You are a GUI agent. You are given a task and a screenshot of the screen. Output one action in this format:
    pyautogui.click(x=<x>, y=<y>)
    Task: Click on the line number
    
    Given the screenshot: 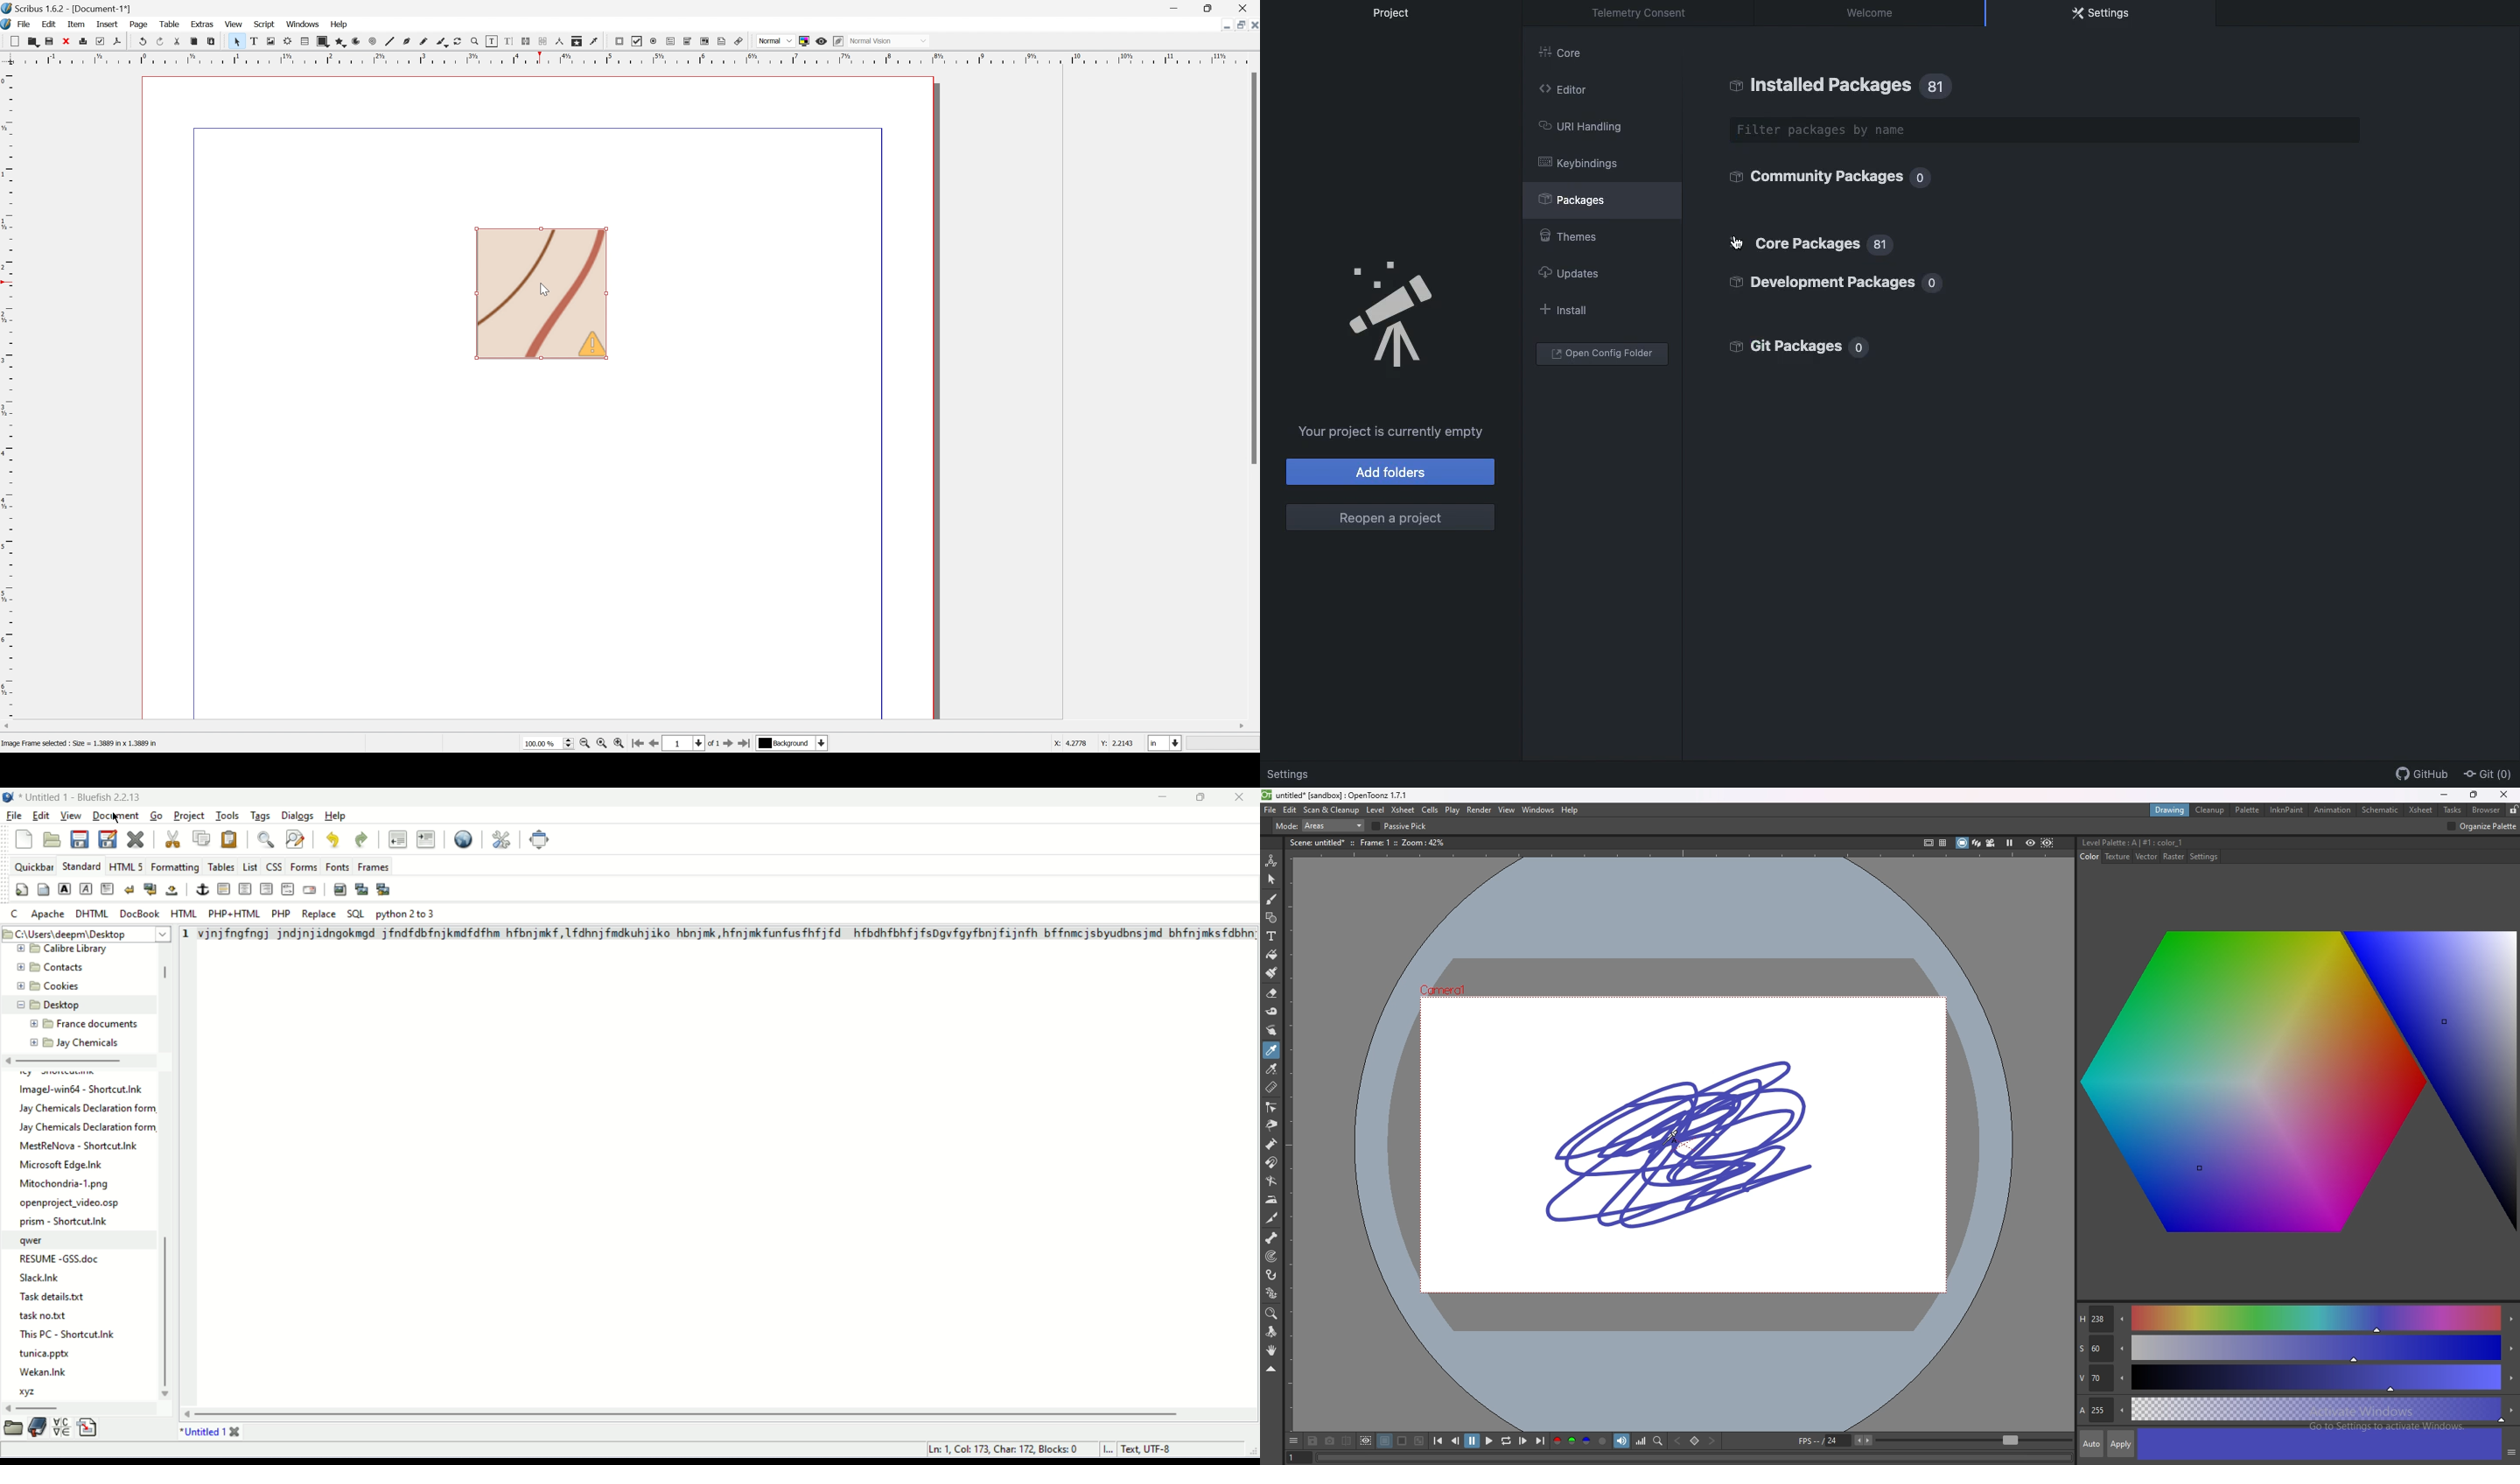 What is the action you would take?
    pyautogui.click(x=186, y=935)
    